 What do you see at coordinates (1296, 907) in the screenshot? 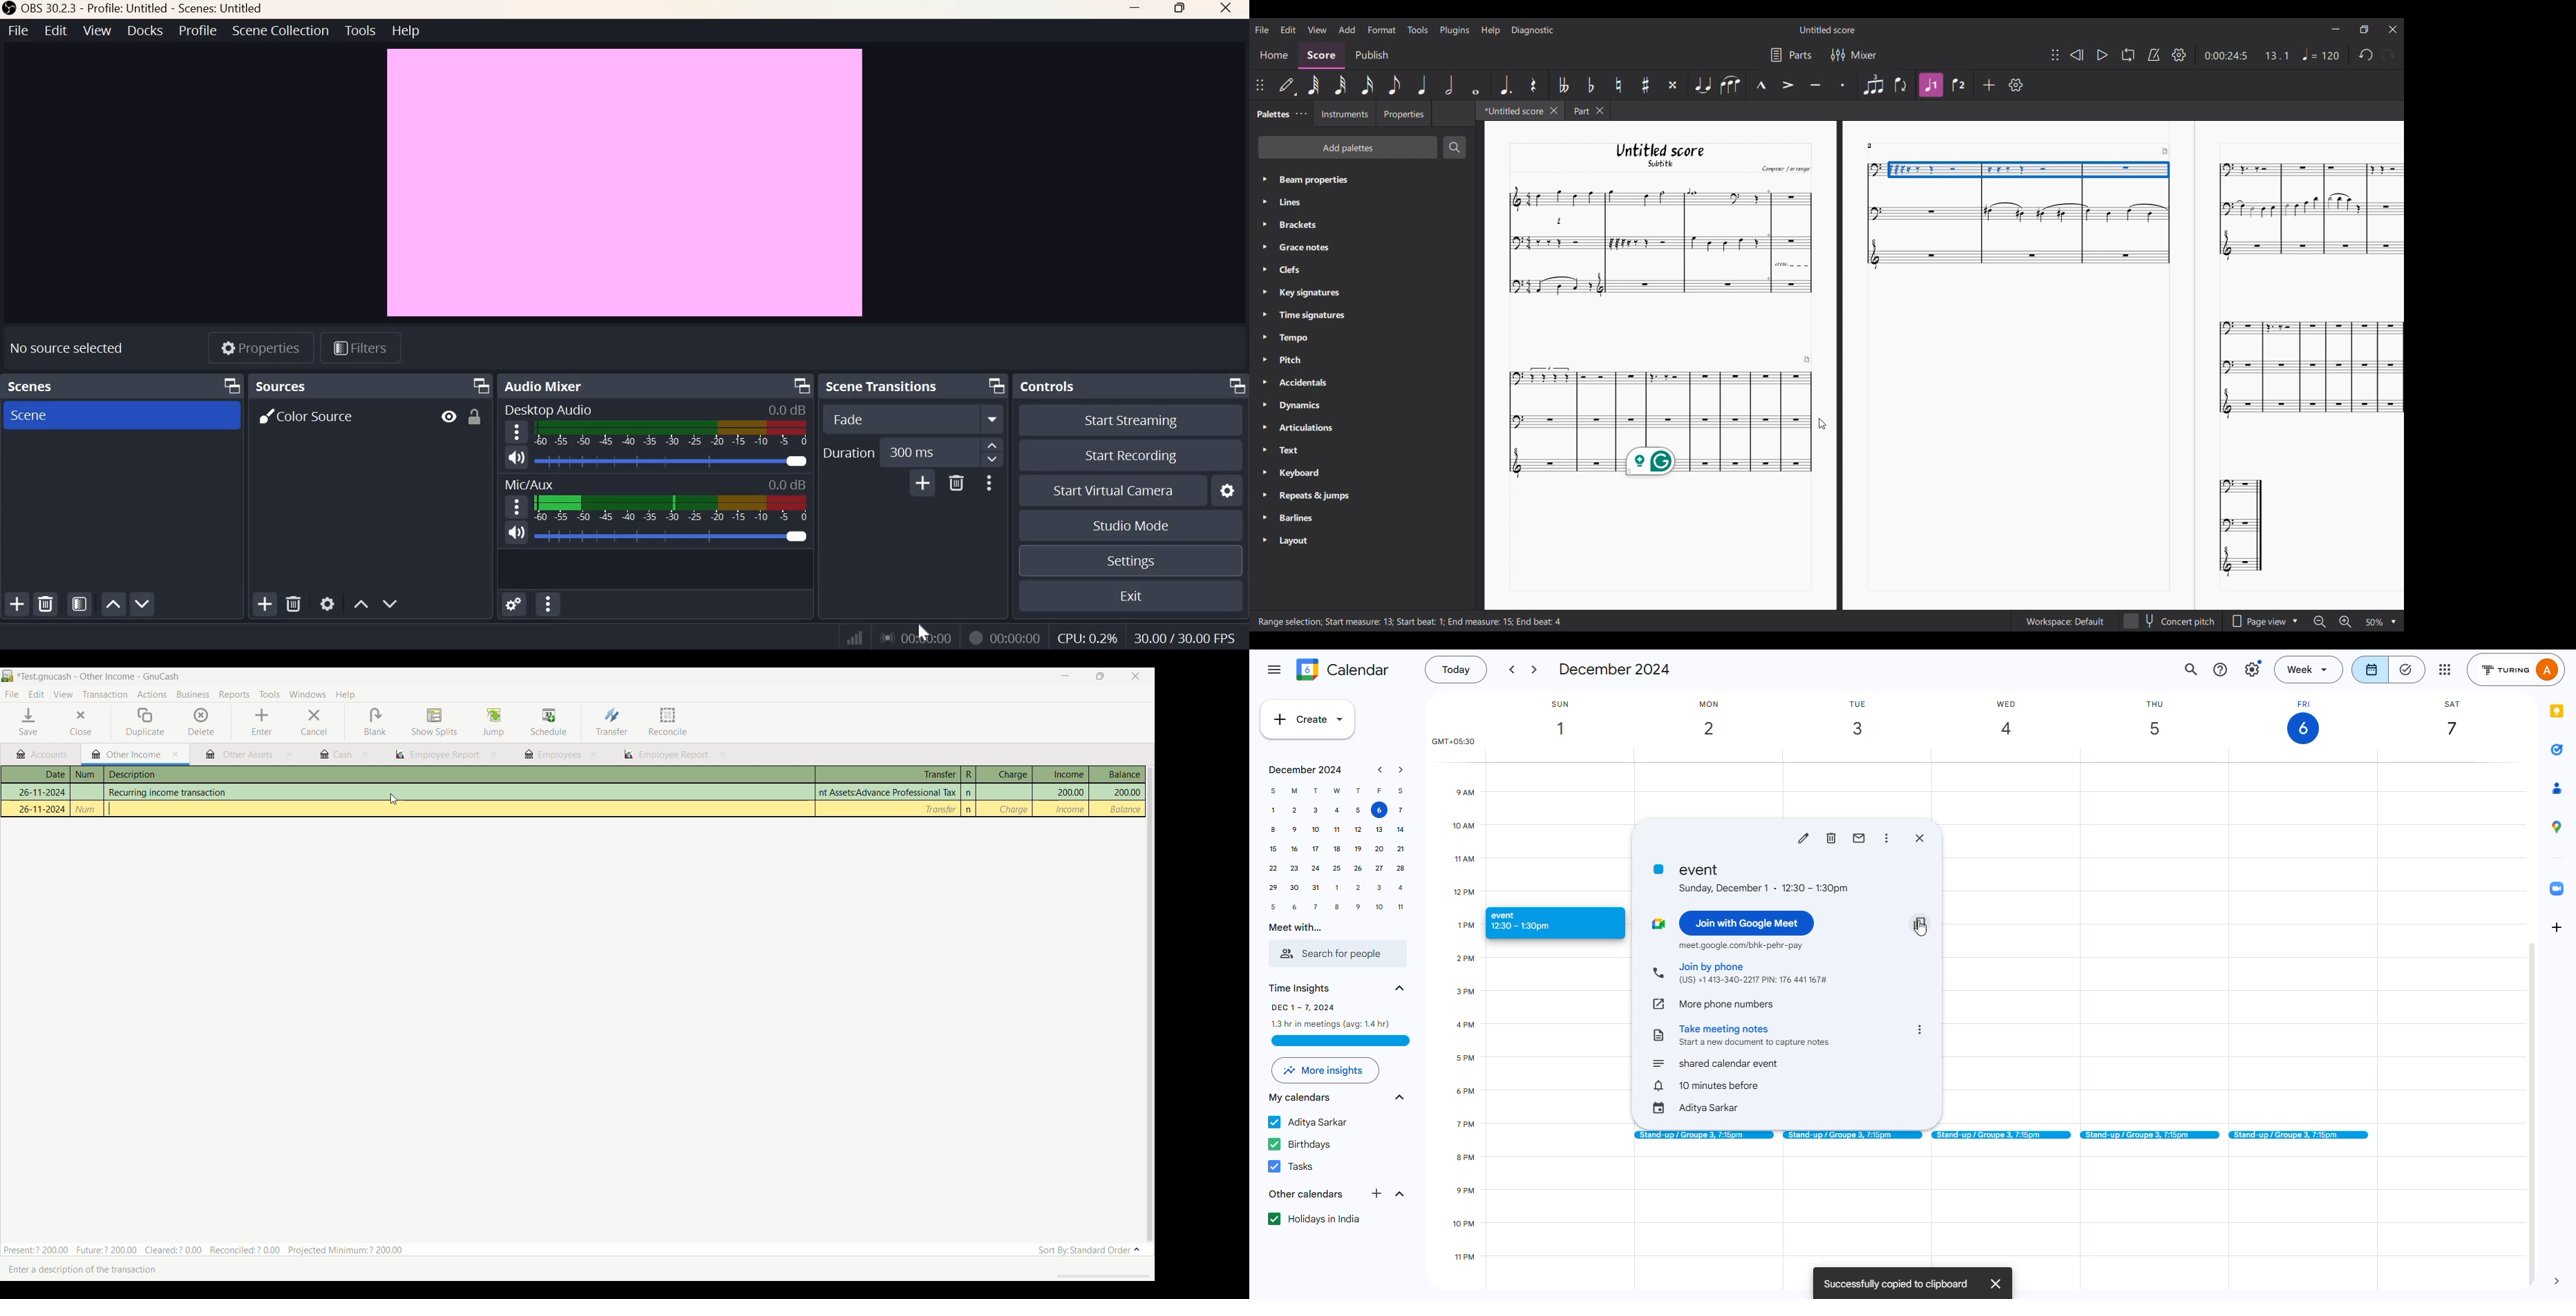
I see `6` at bounding box center [1296, 907].